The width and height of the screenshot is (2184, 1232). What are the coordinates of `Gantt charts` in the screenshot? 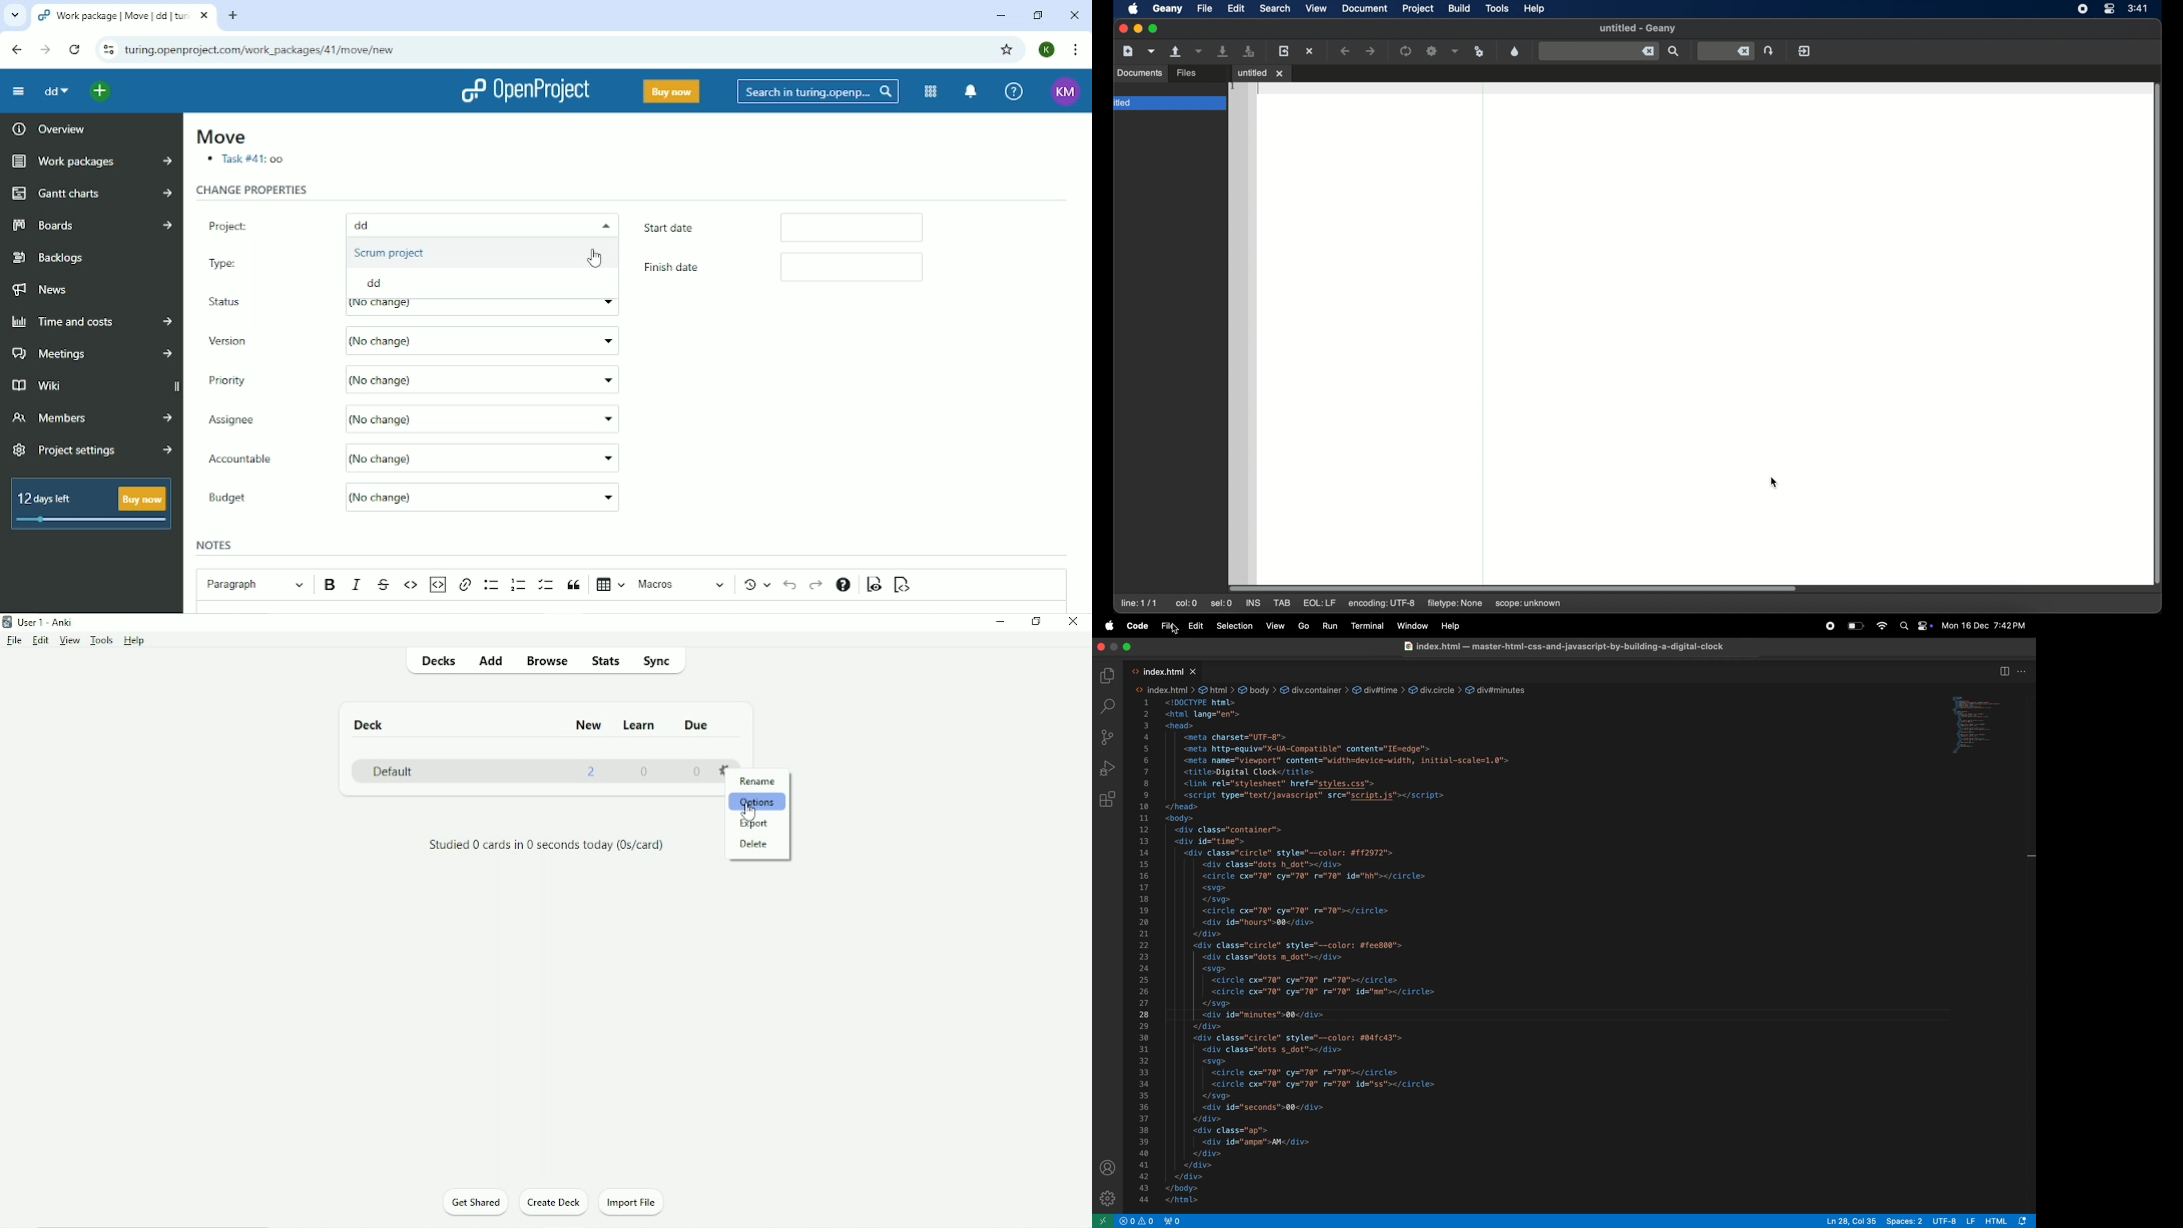 It's located at (92, 194).